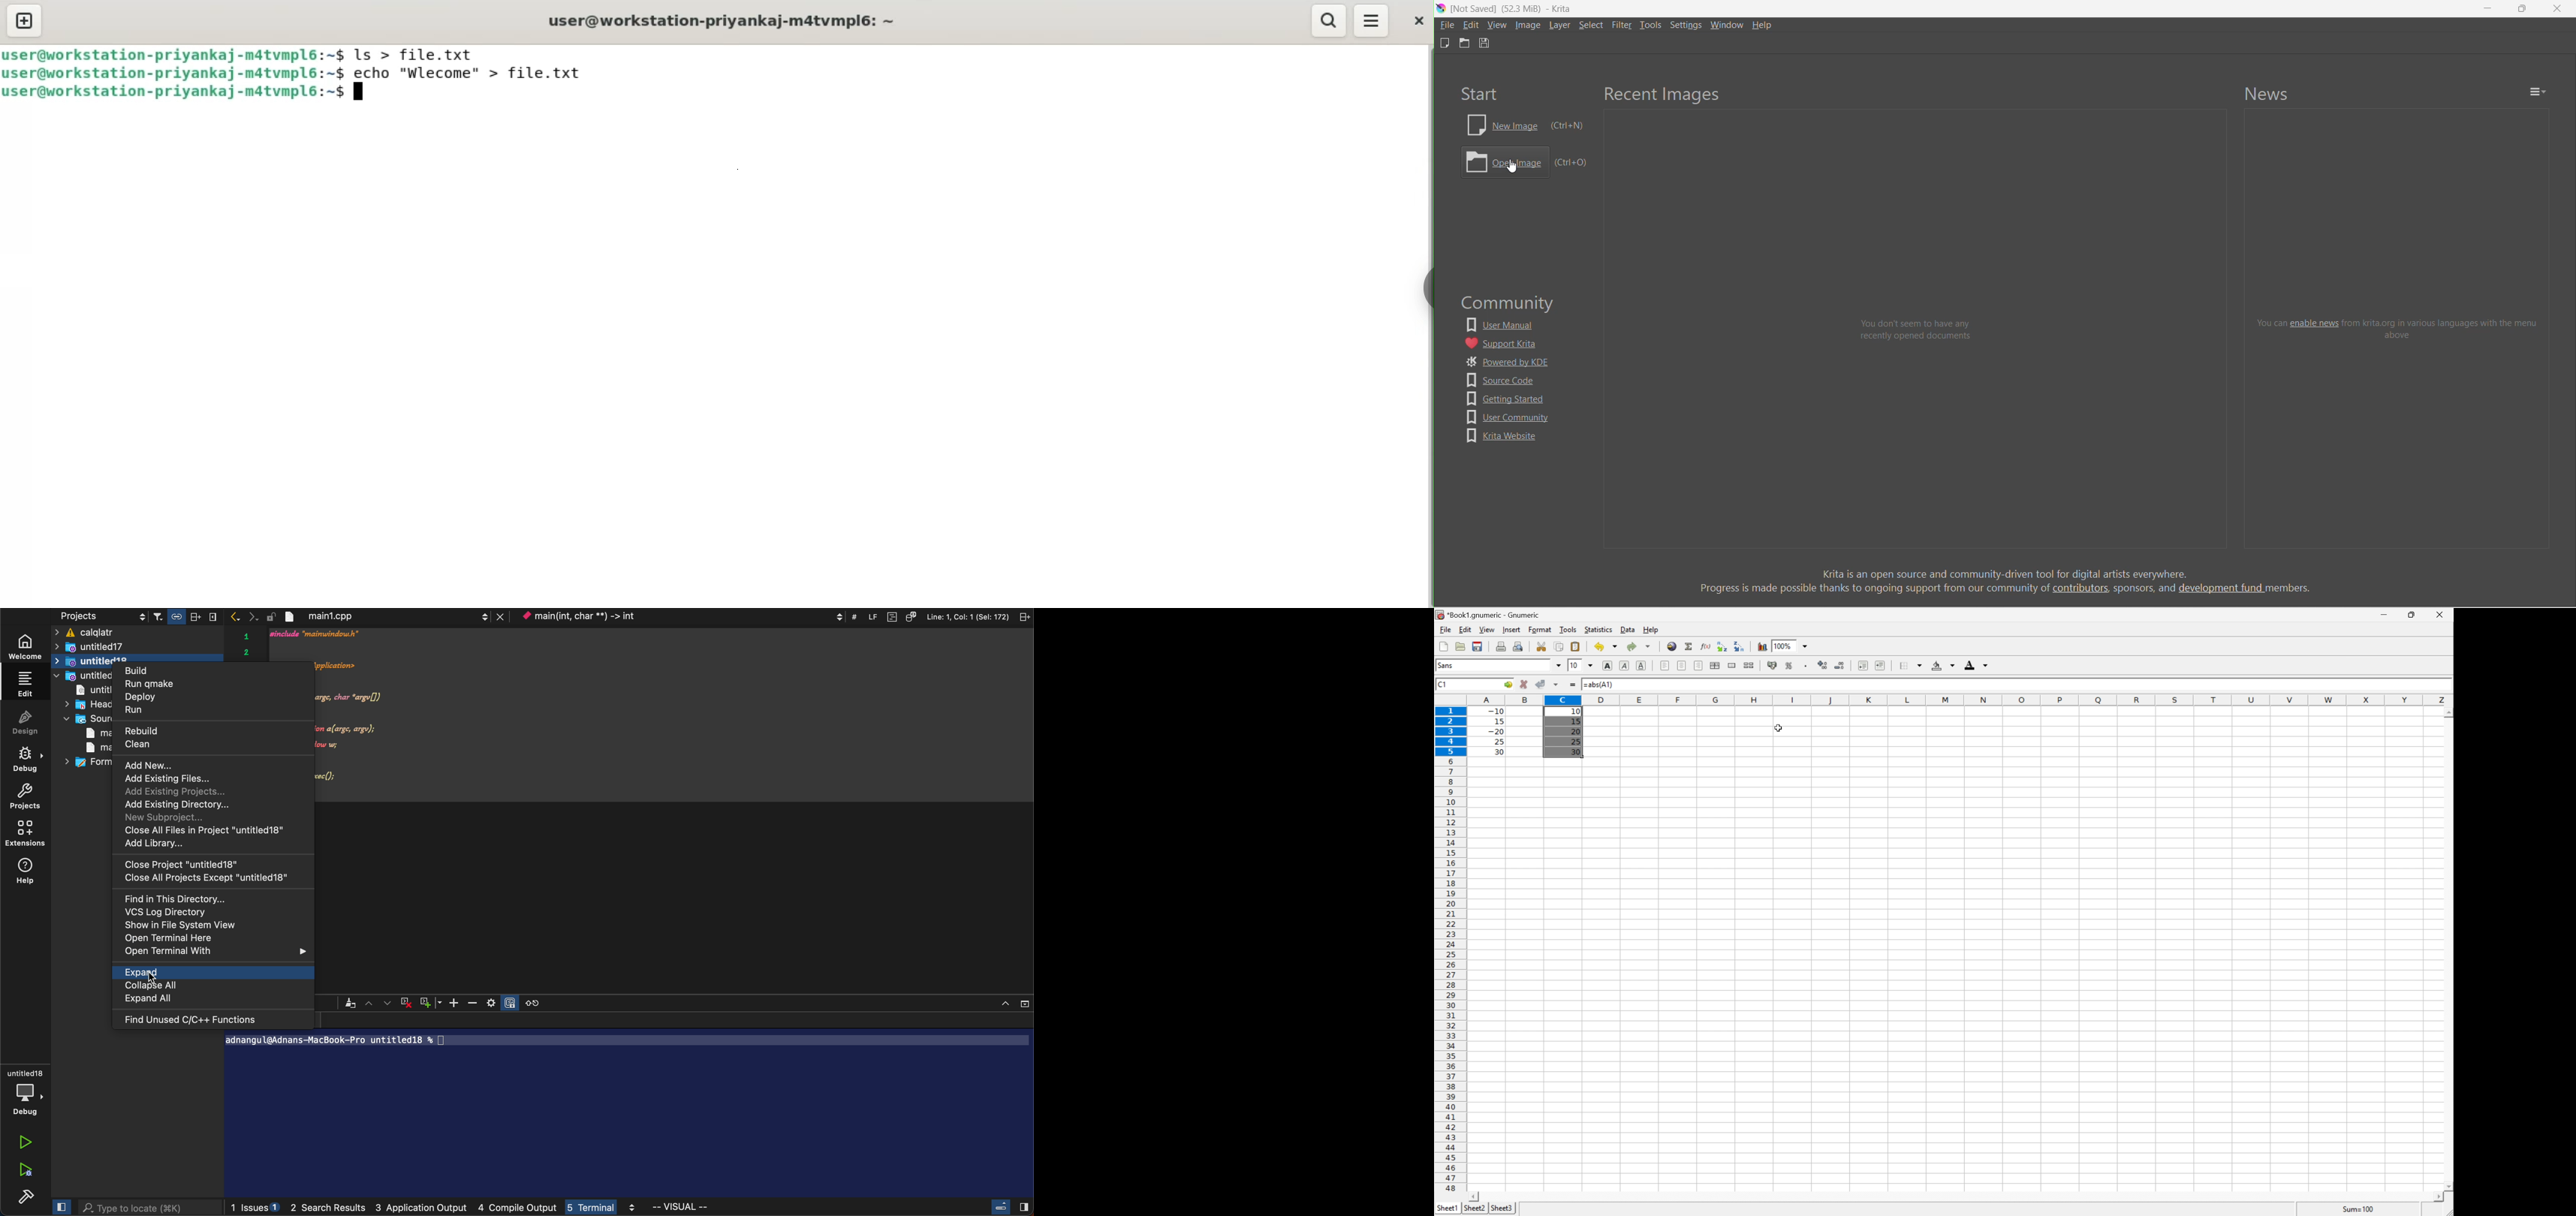 The image size is (2576, 1232). Describe the element at coordinates (1471, 25) in the screenshot. I see `edit` at that location.